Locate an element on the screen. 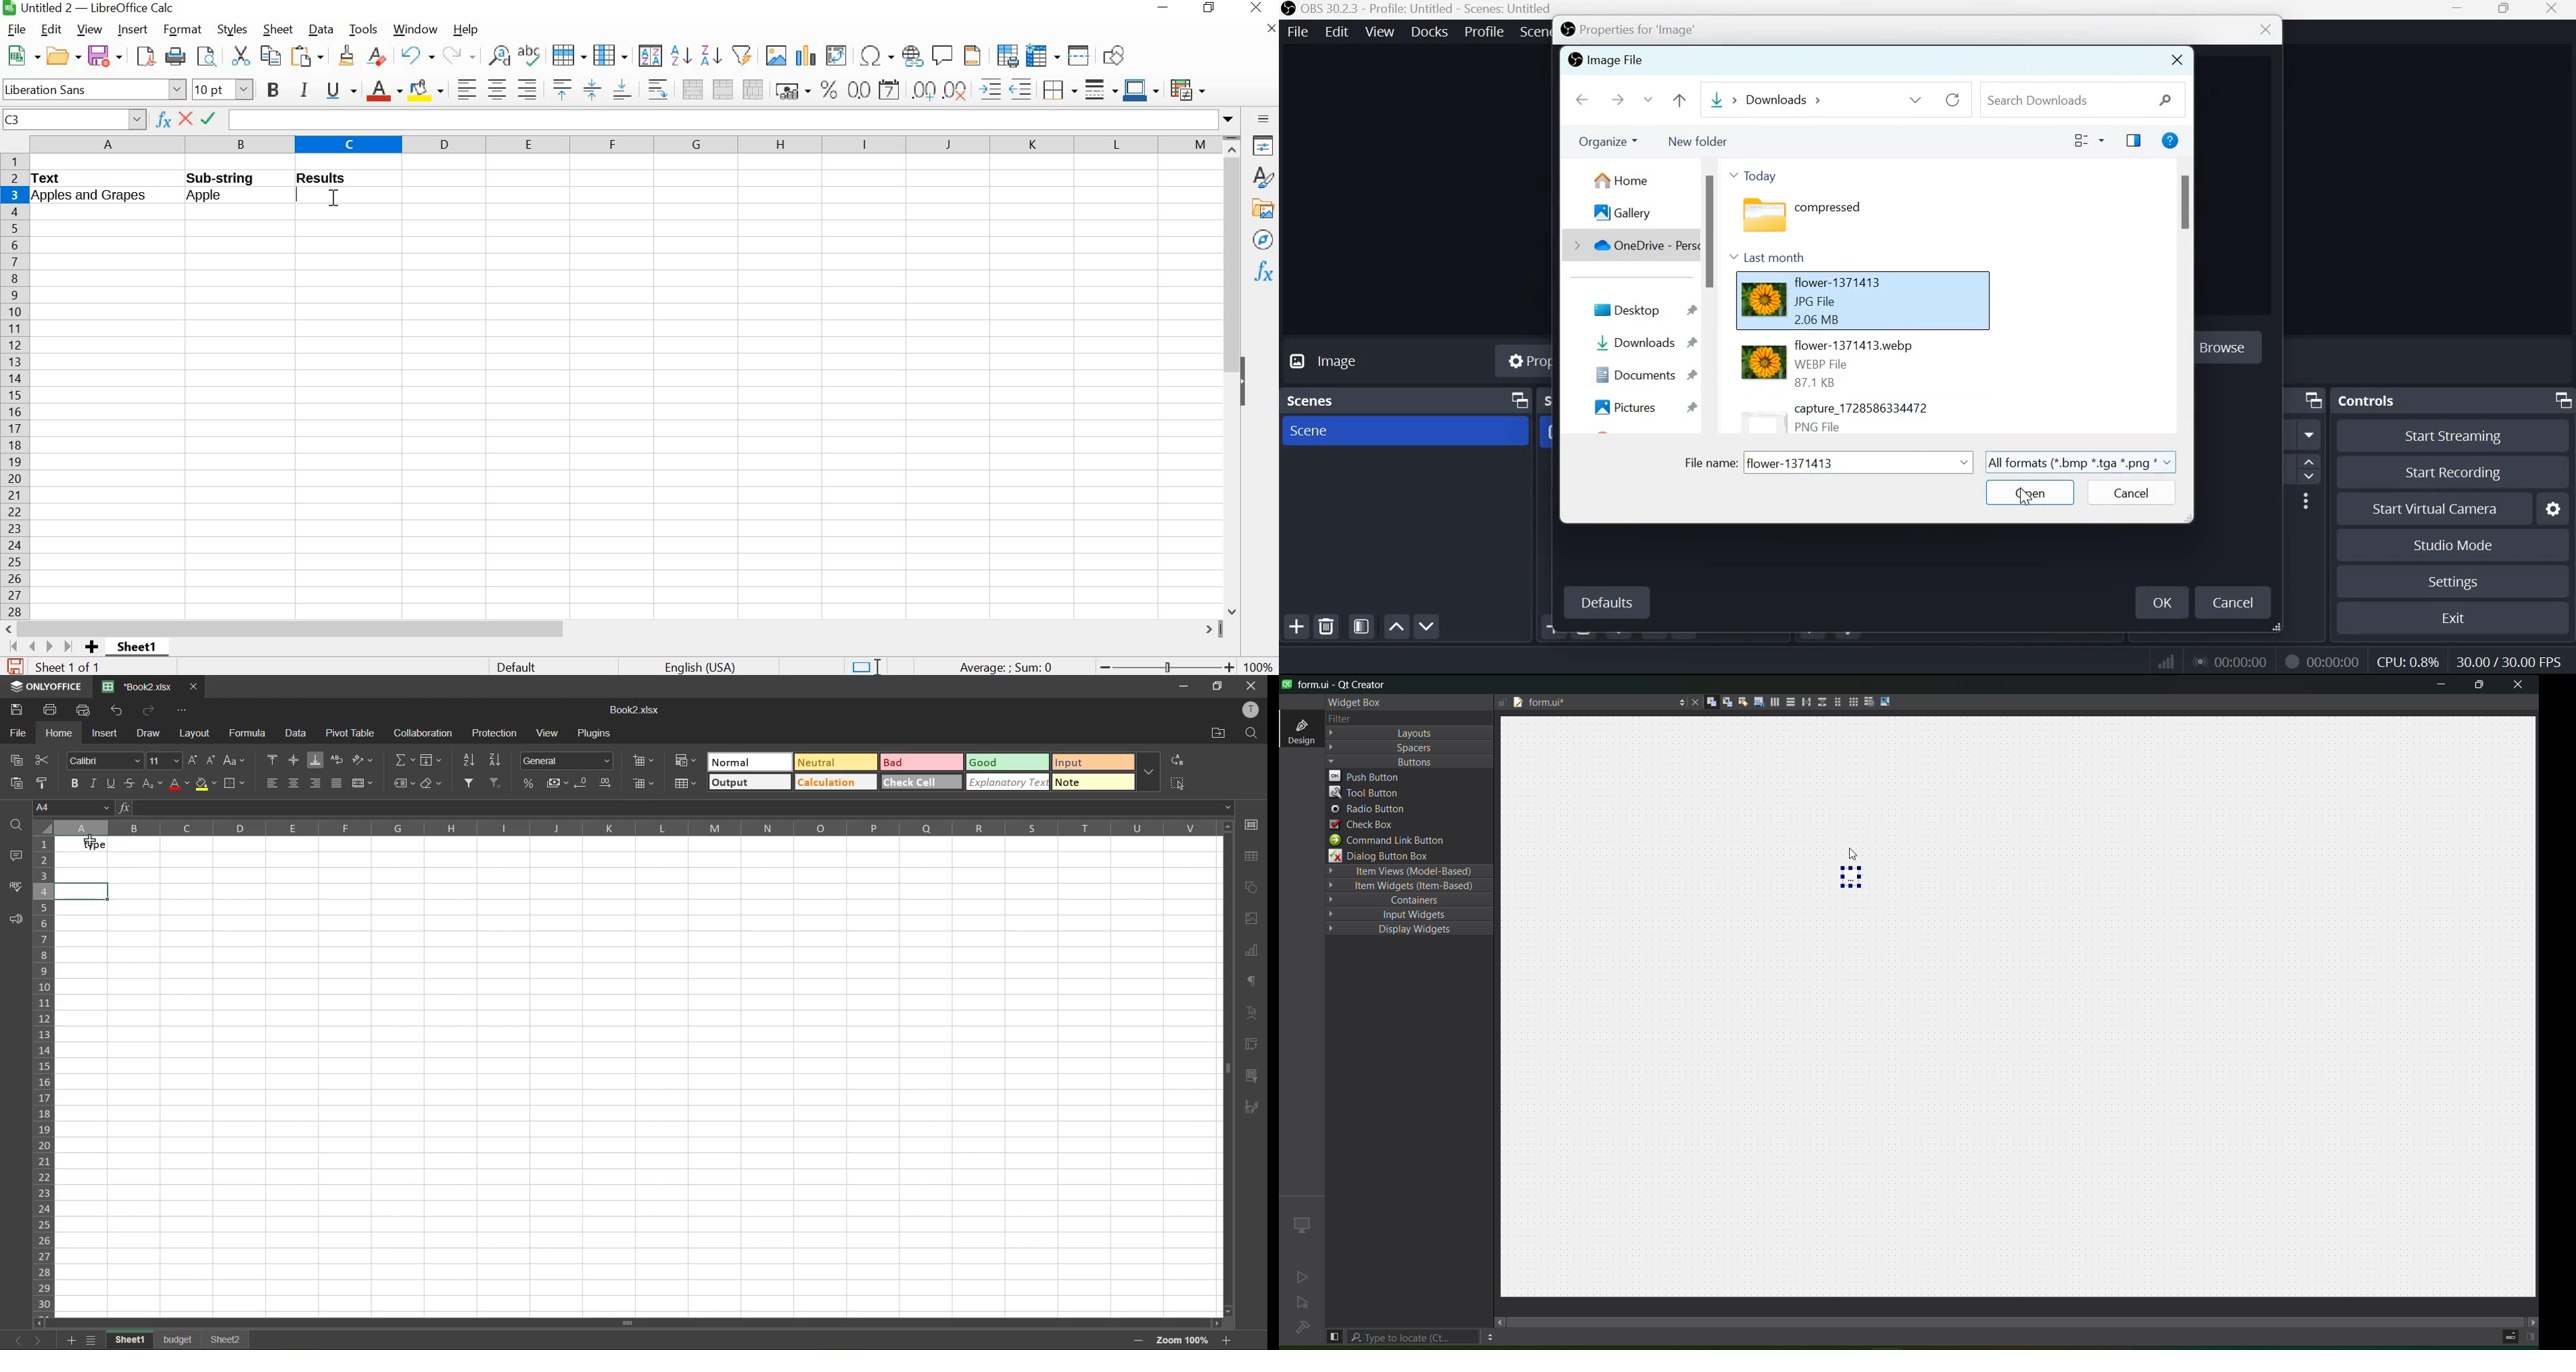 This screenshot has height=1372, width=2576. borders is located at coordinates (1059, 88).